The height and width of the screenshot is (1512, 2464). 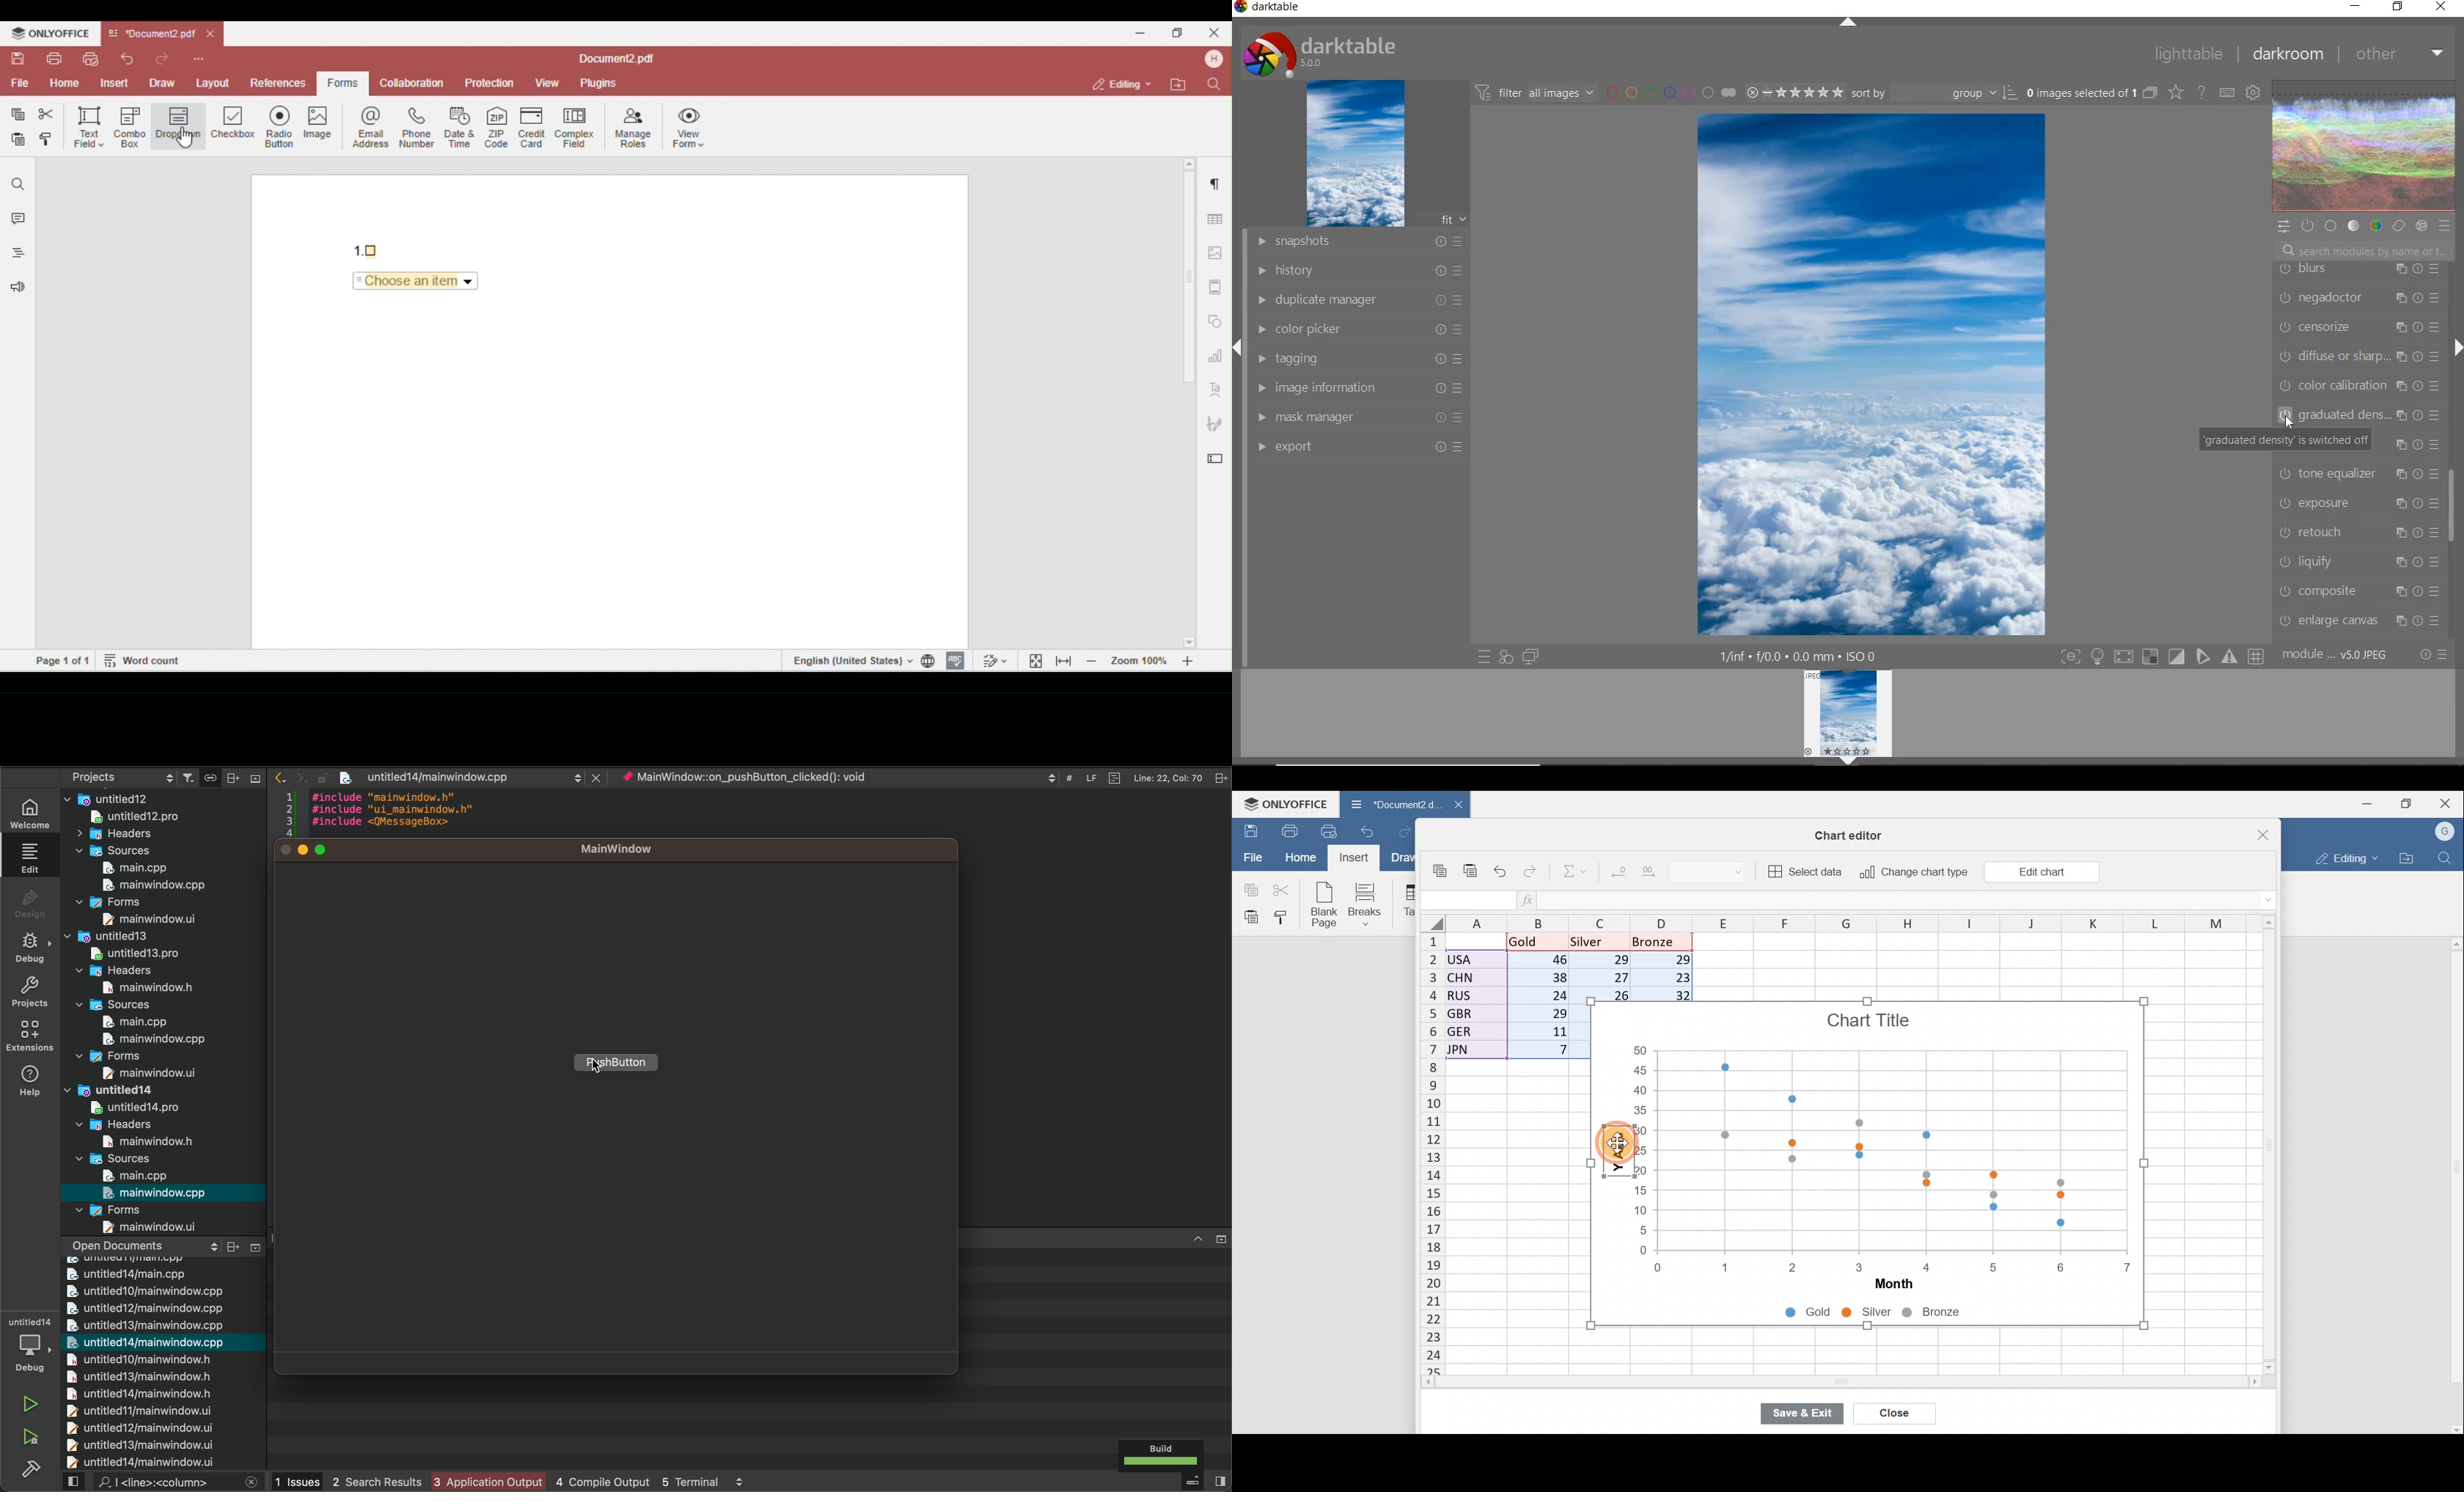 What do you see at coordinates (1849, 761) in the screenshot?
I see `Down` at bounding box center [1849, 761].